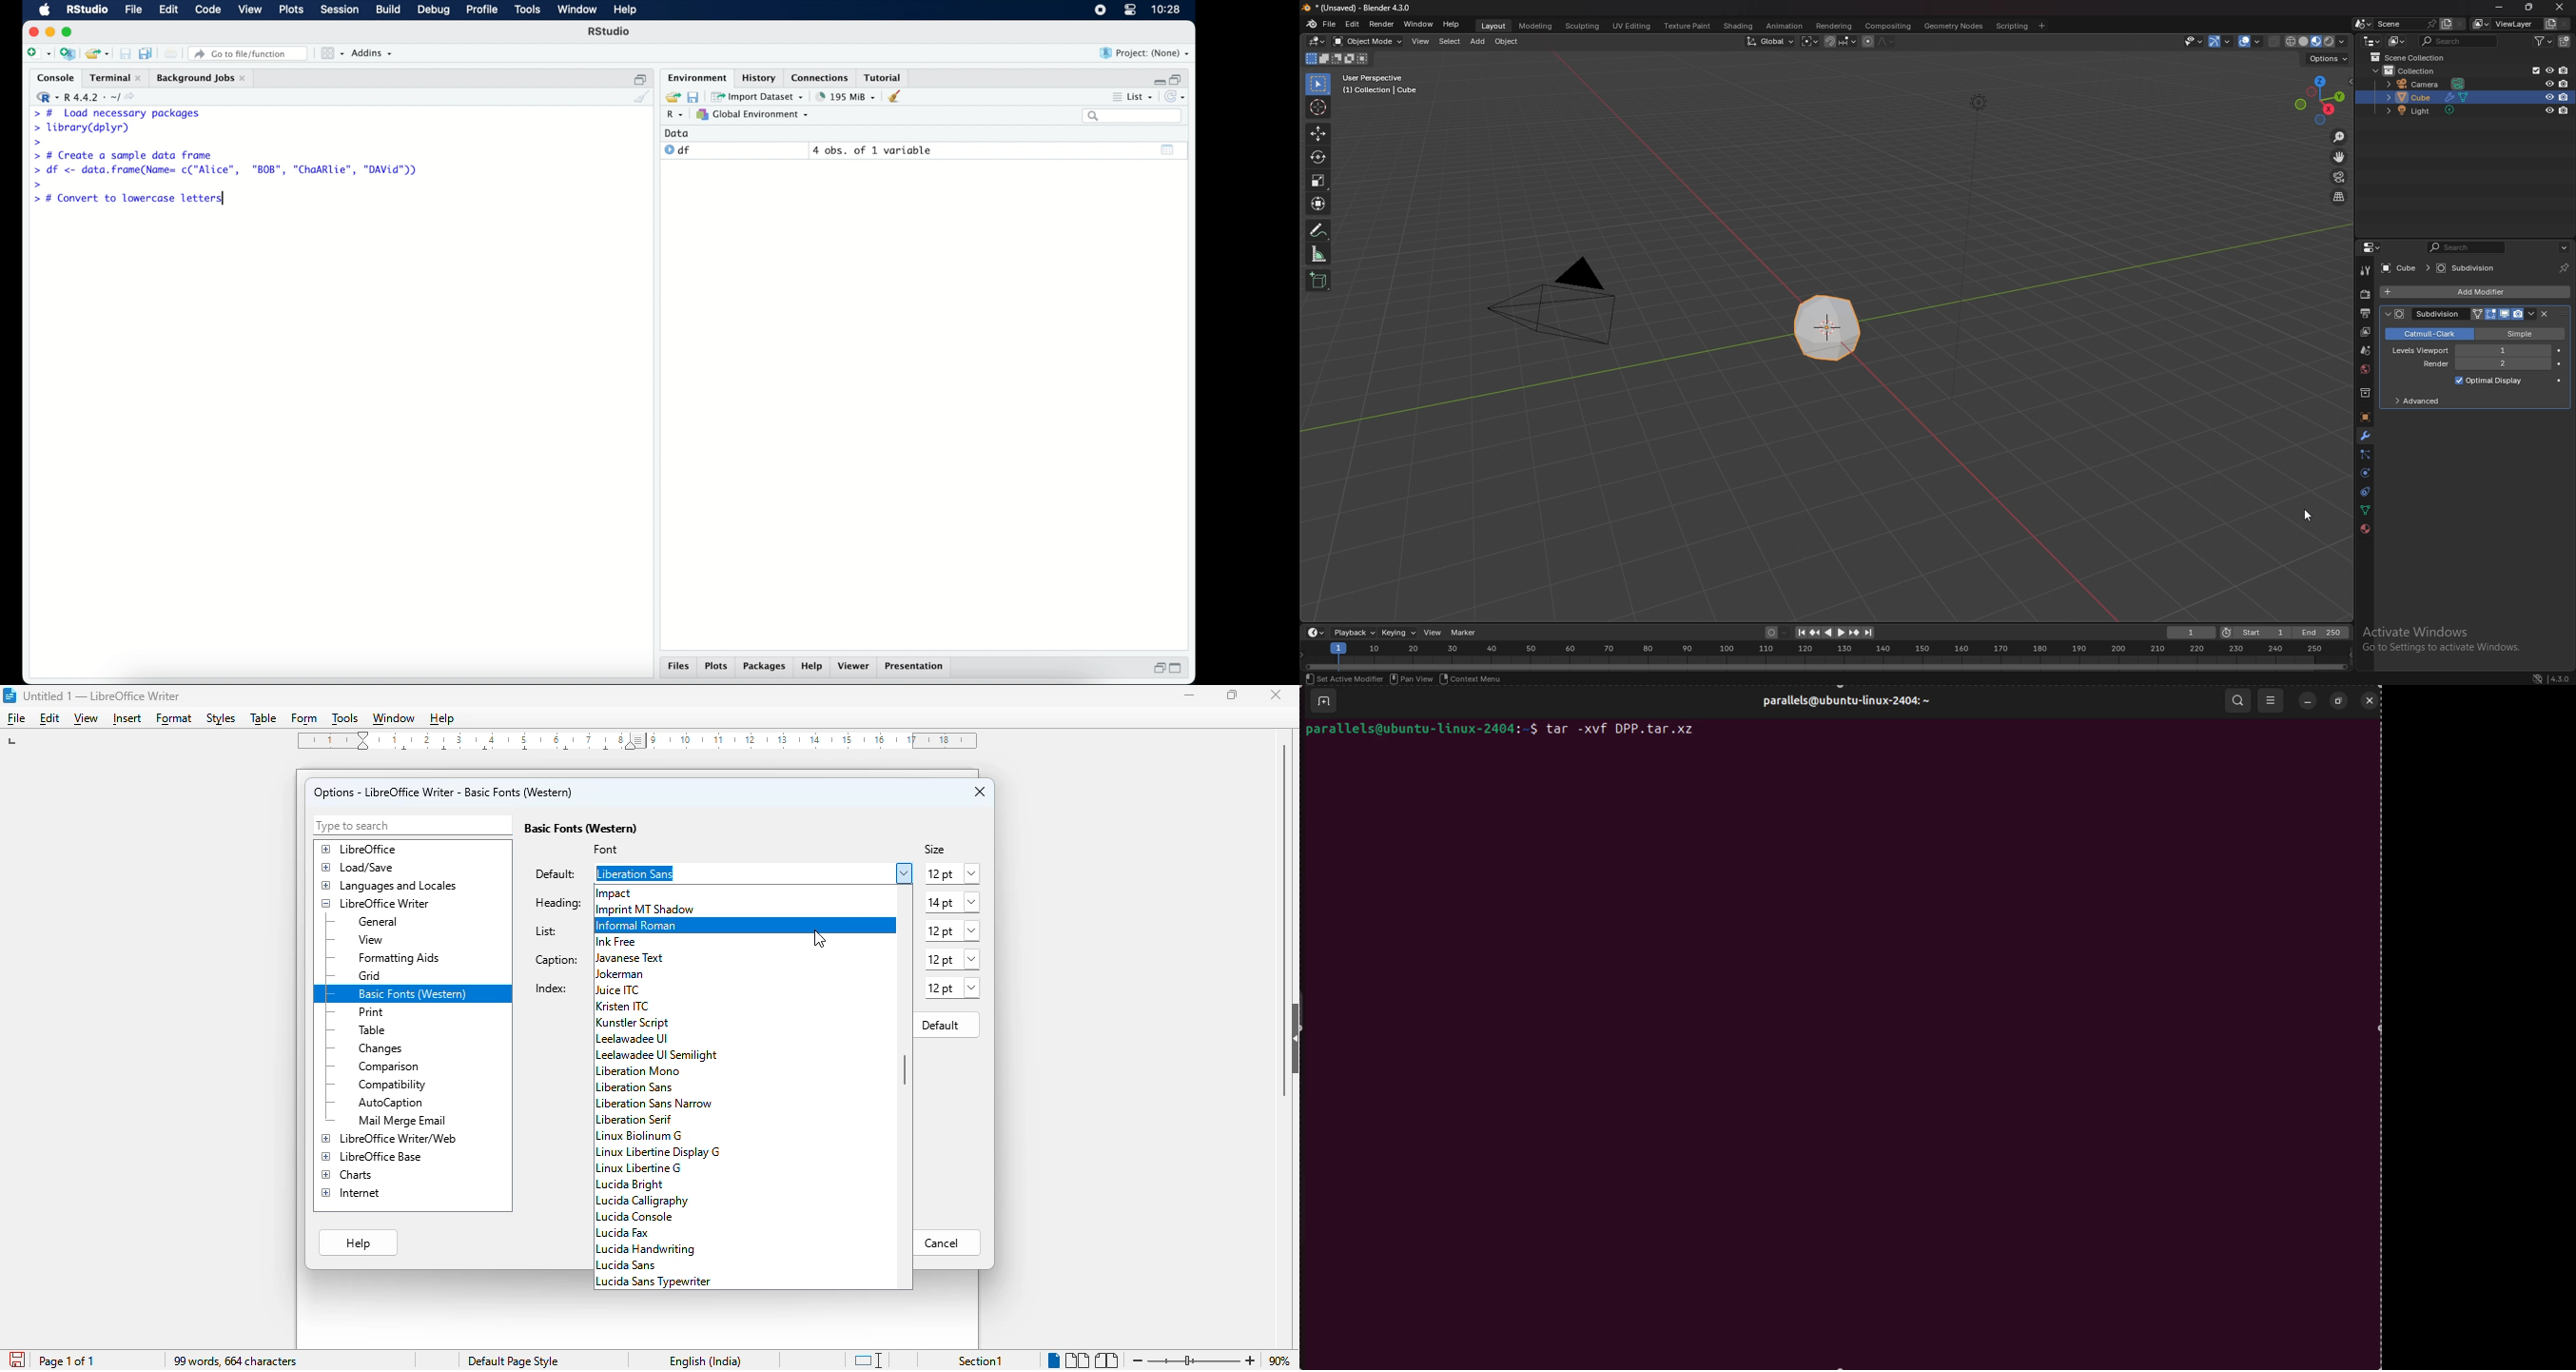 The height and width of the screenshot is (1372, 2576). What do you see at coordinates (147, 53) in the screenshot?
I see `save all documents ` at bounding box center [147, 53].